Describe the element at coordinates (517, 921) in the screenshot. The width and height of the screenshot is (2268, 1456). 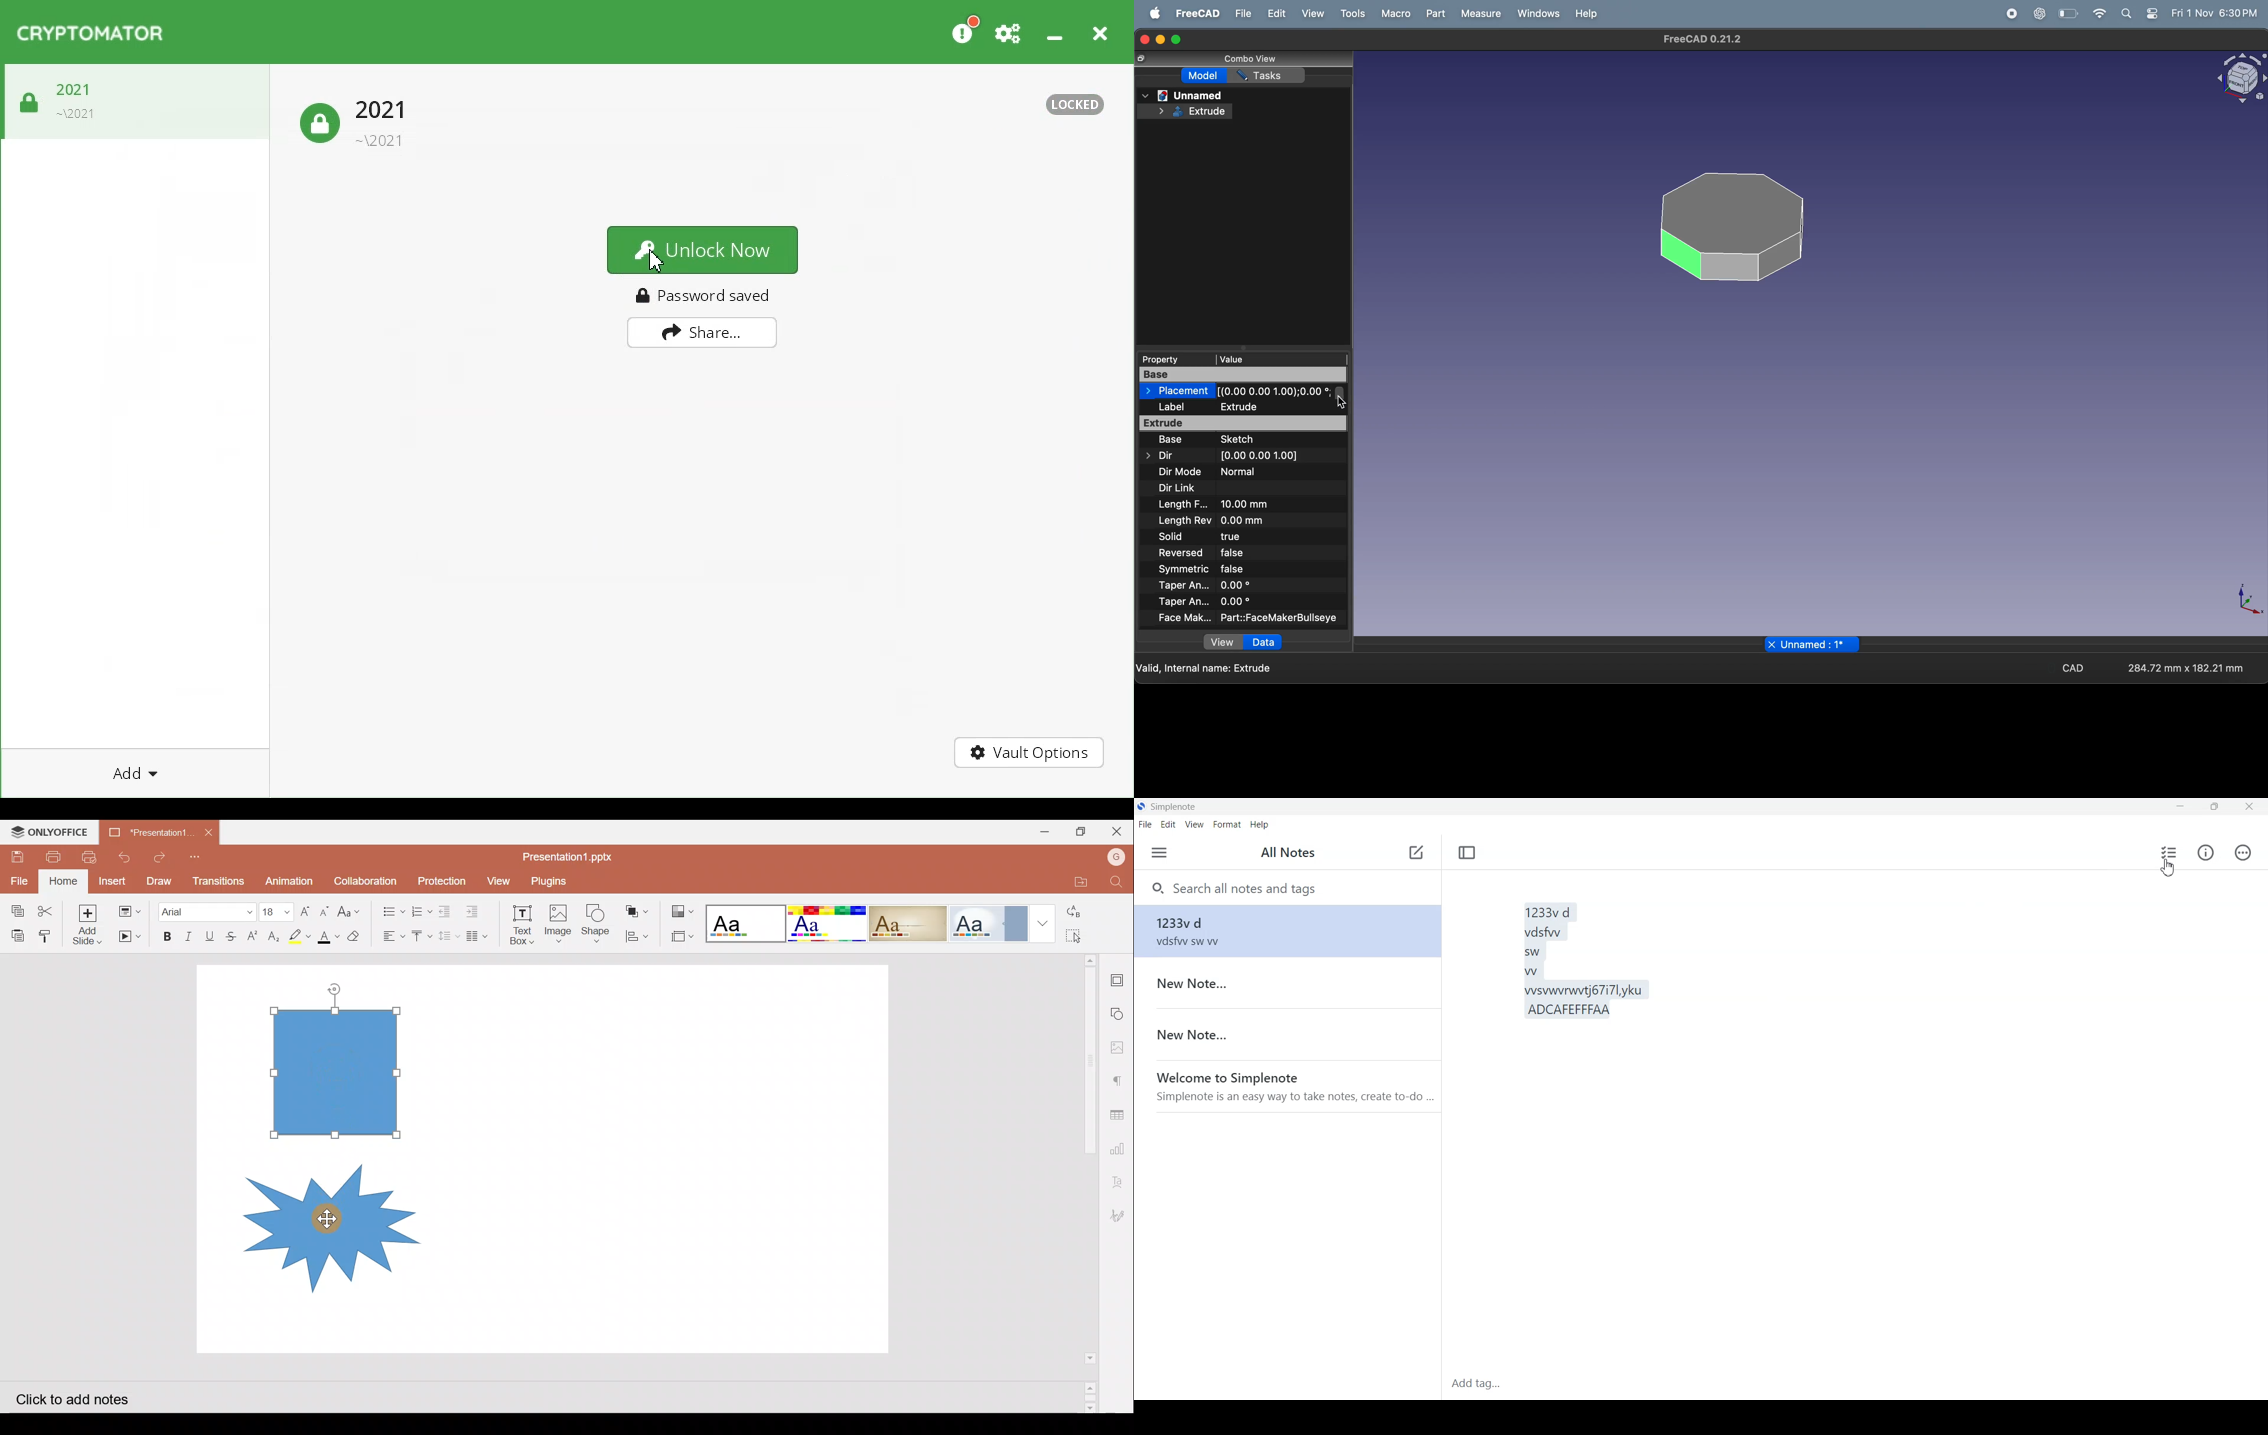
I see `Insert text box` at that location.